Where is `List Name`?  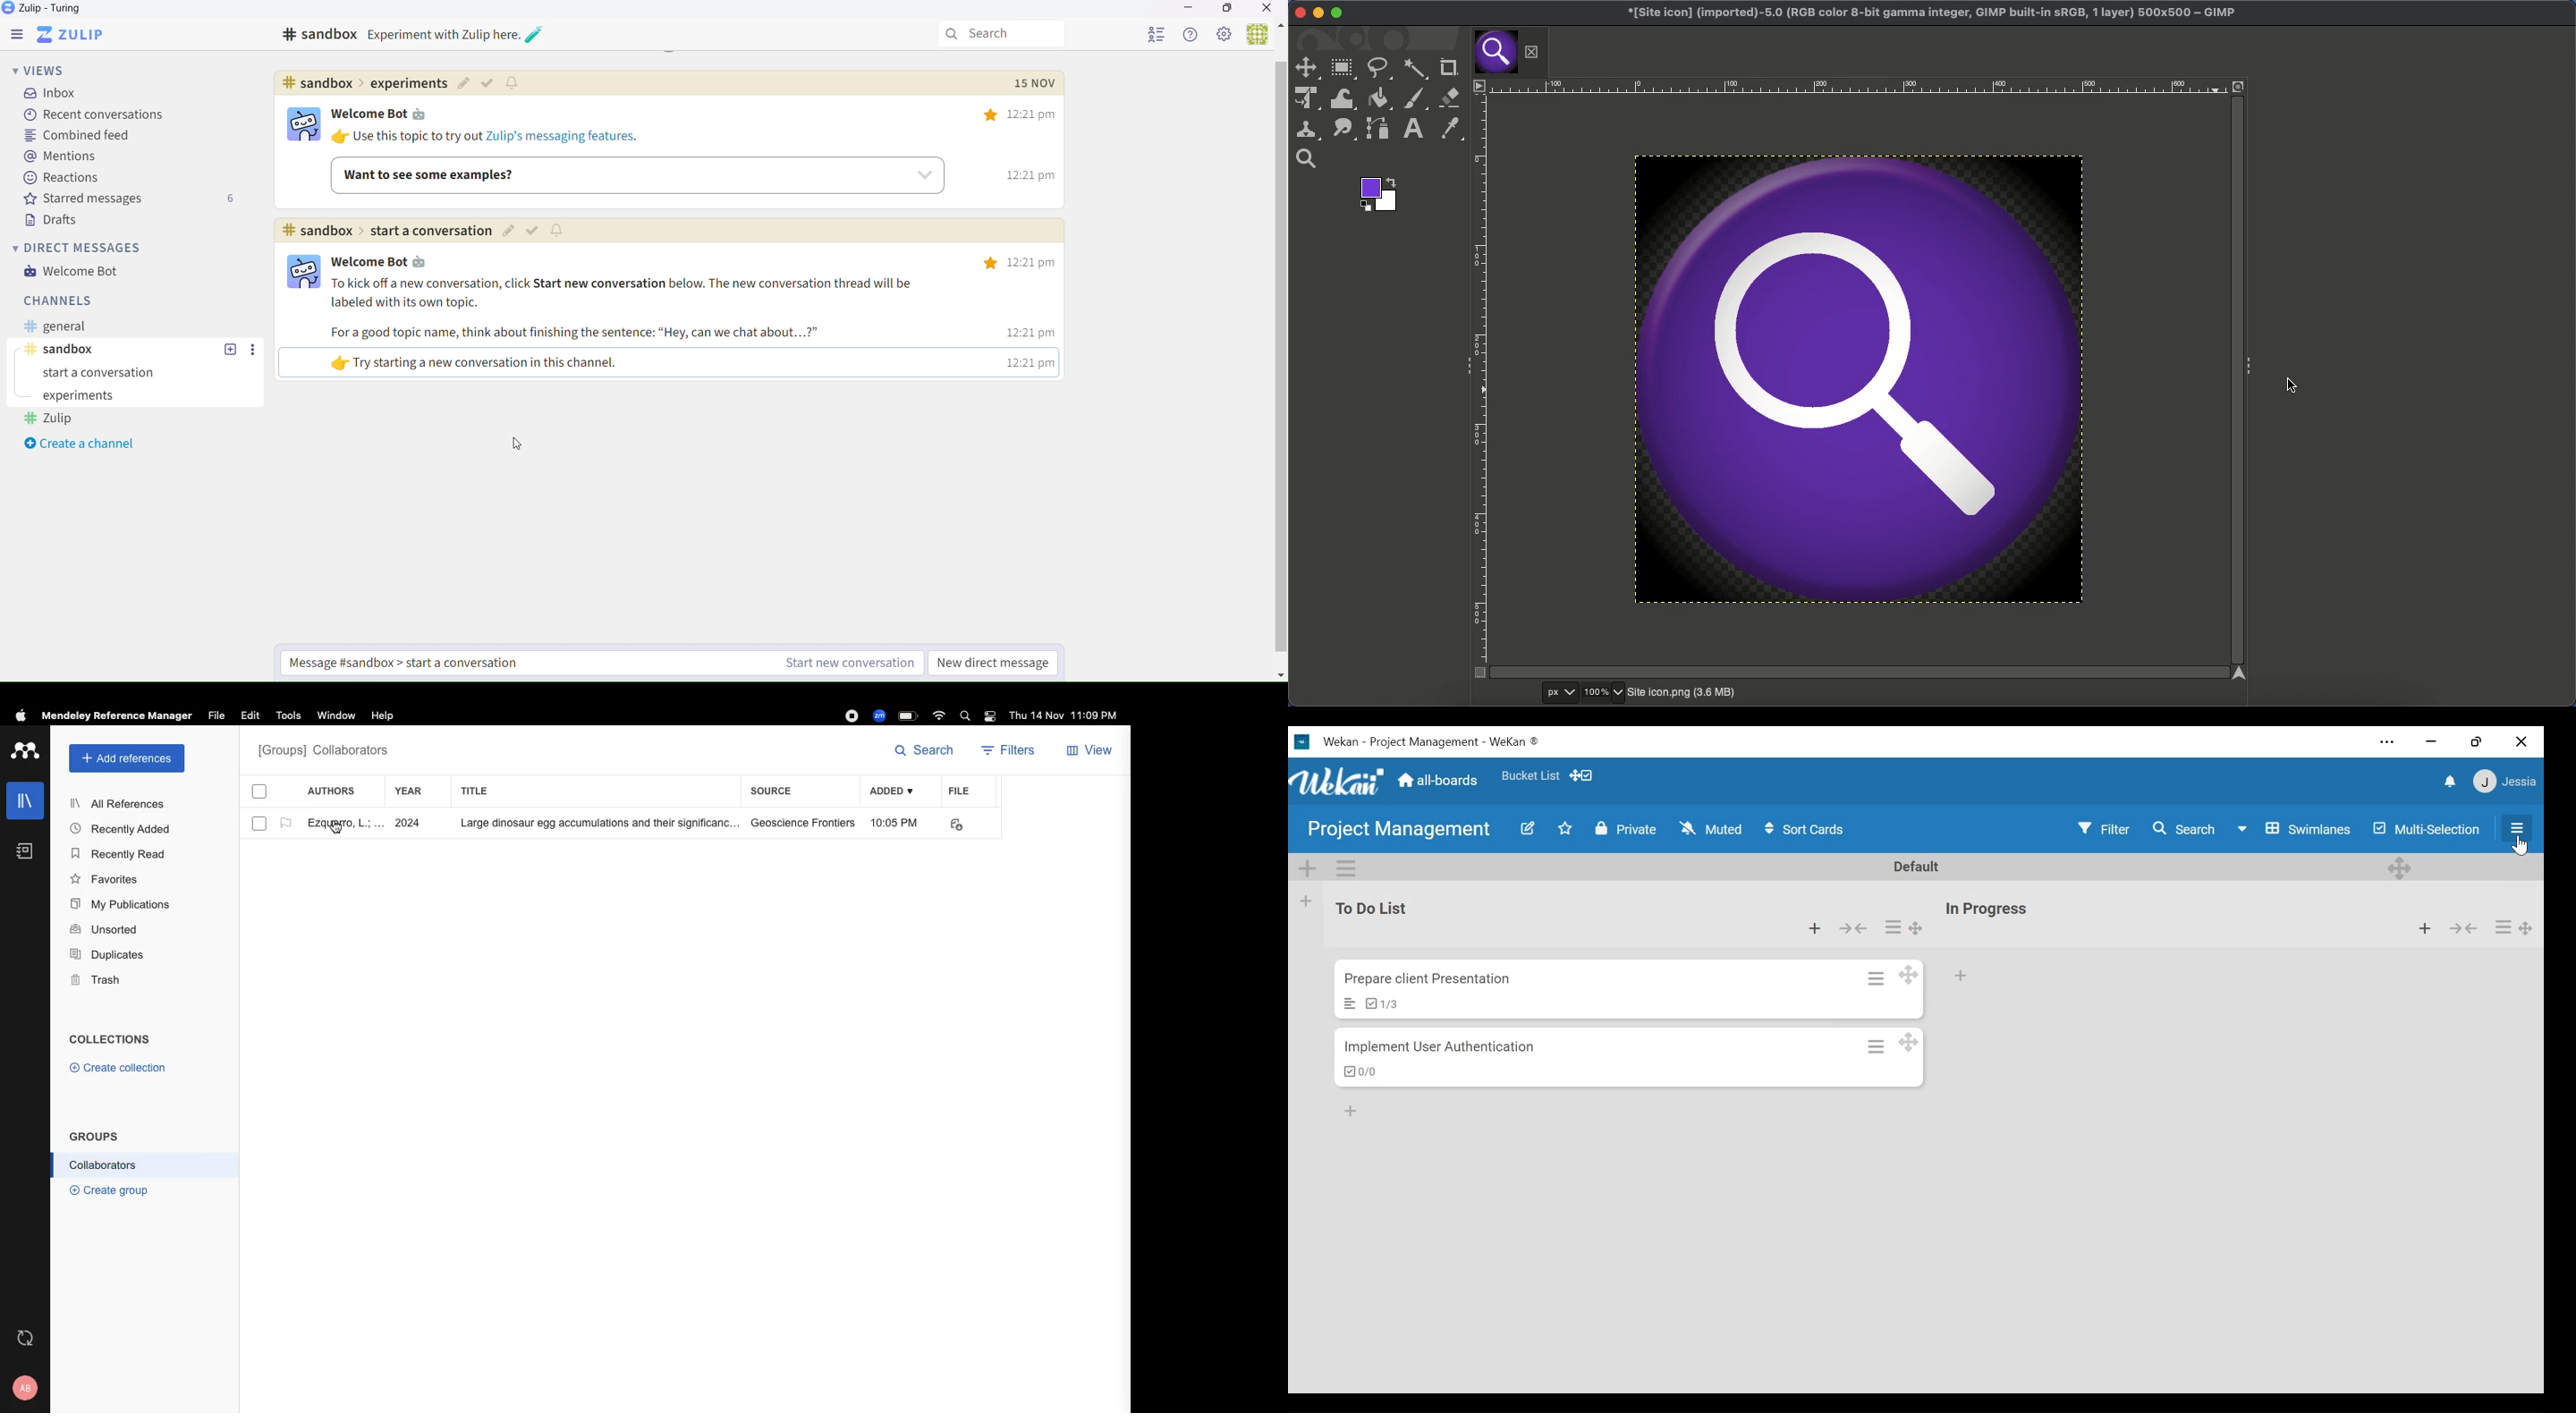 List Name is located at coordinates (1377, 909).